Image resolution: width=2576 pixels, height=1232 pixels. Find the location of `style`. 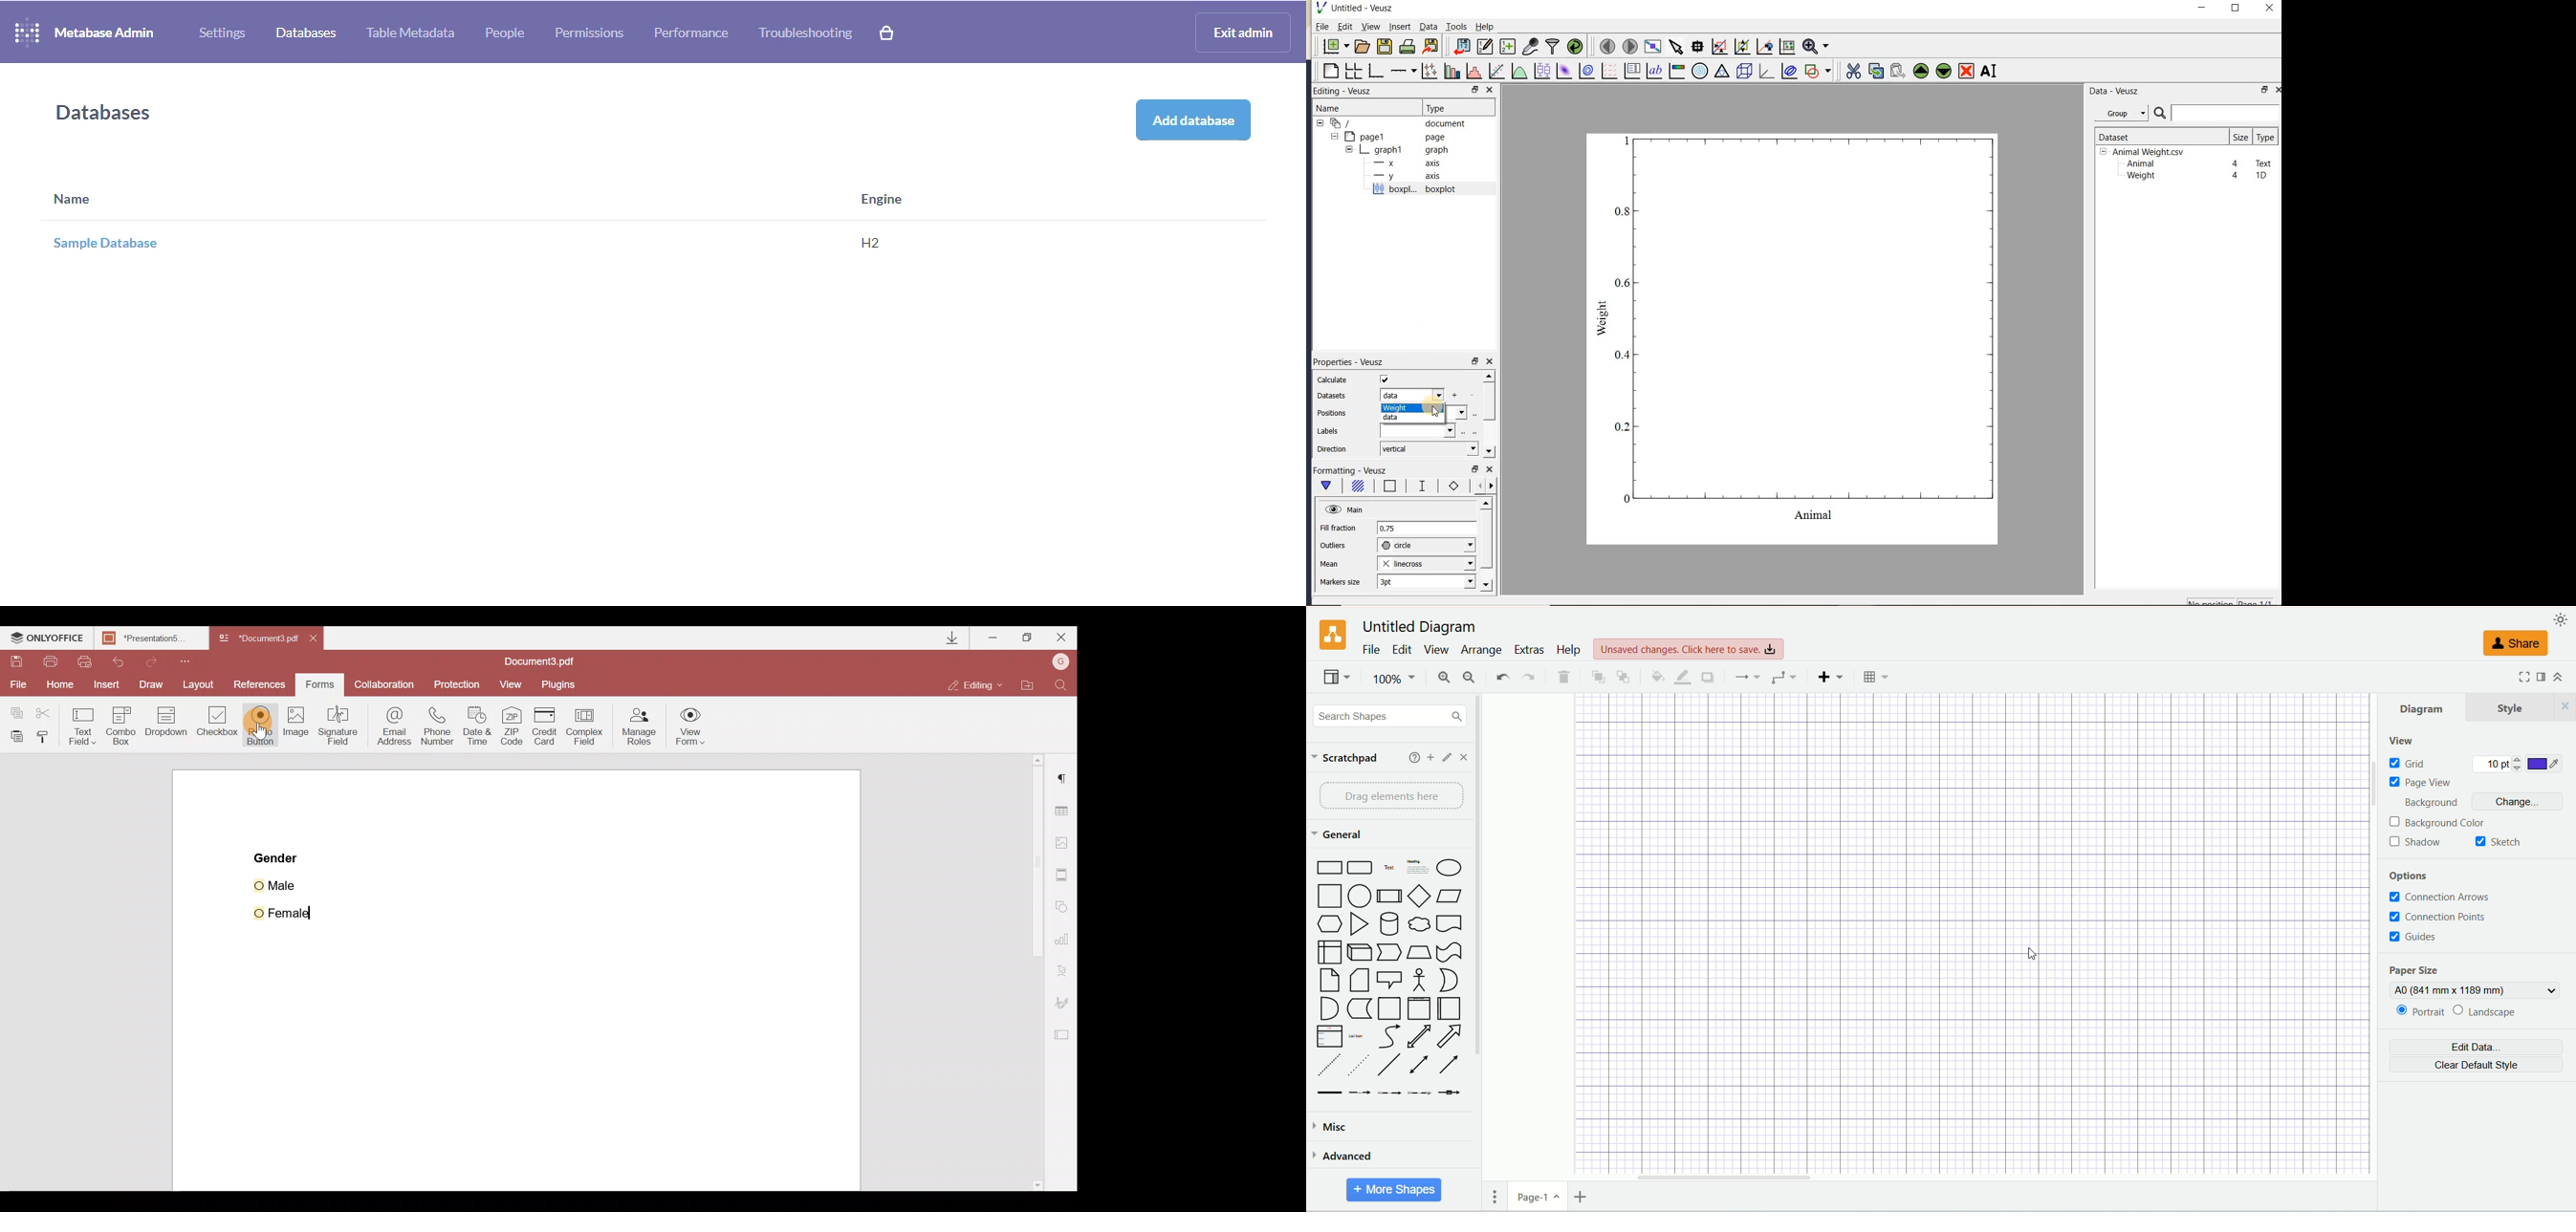

style is located at coordinates (2526, 707).